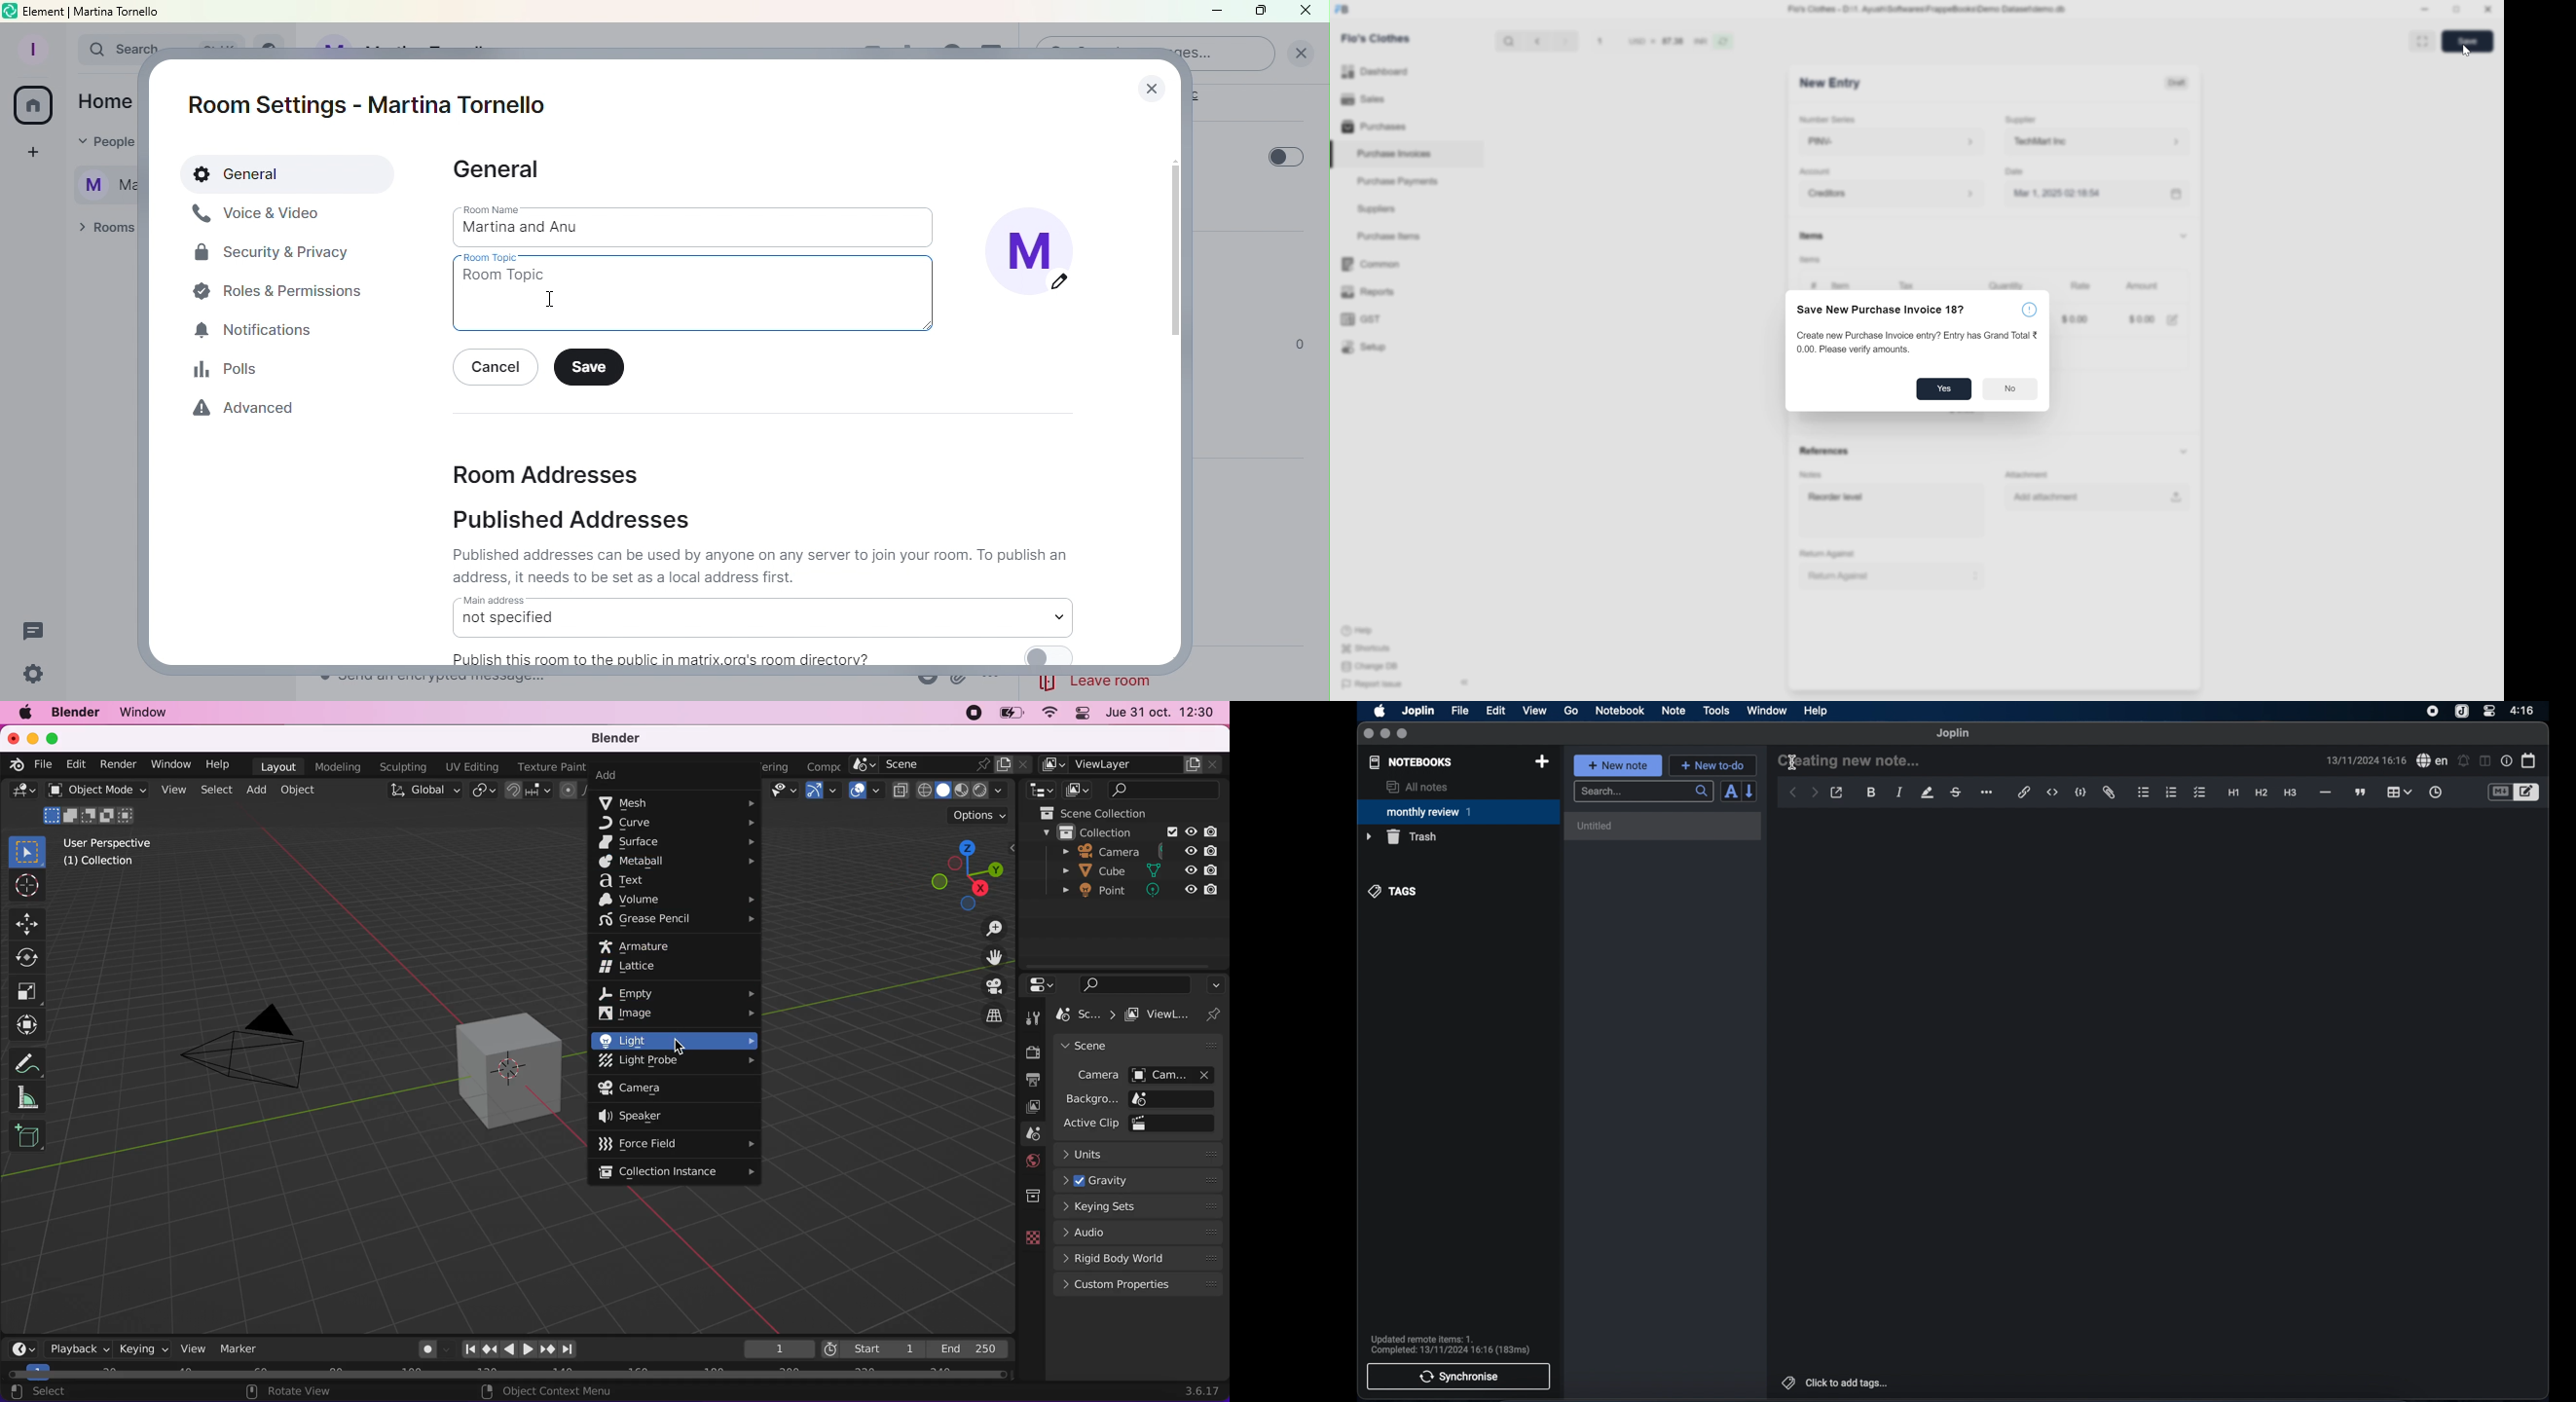 This screenshot has width=2576, height=1428. What do you see at coordinates (1385, 734) in the screenshot?
I see `minimize` at bounding box center [1385, 734].